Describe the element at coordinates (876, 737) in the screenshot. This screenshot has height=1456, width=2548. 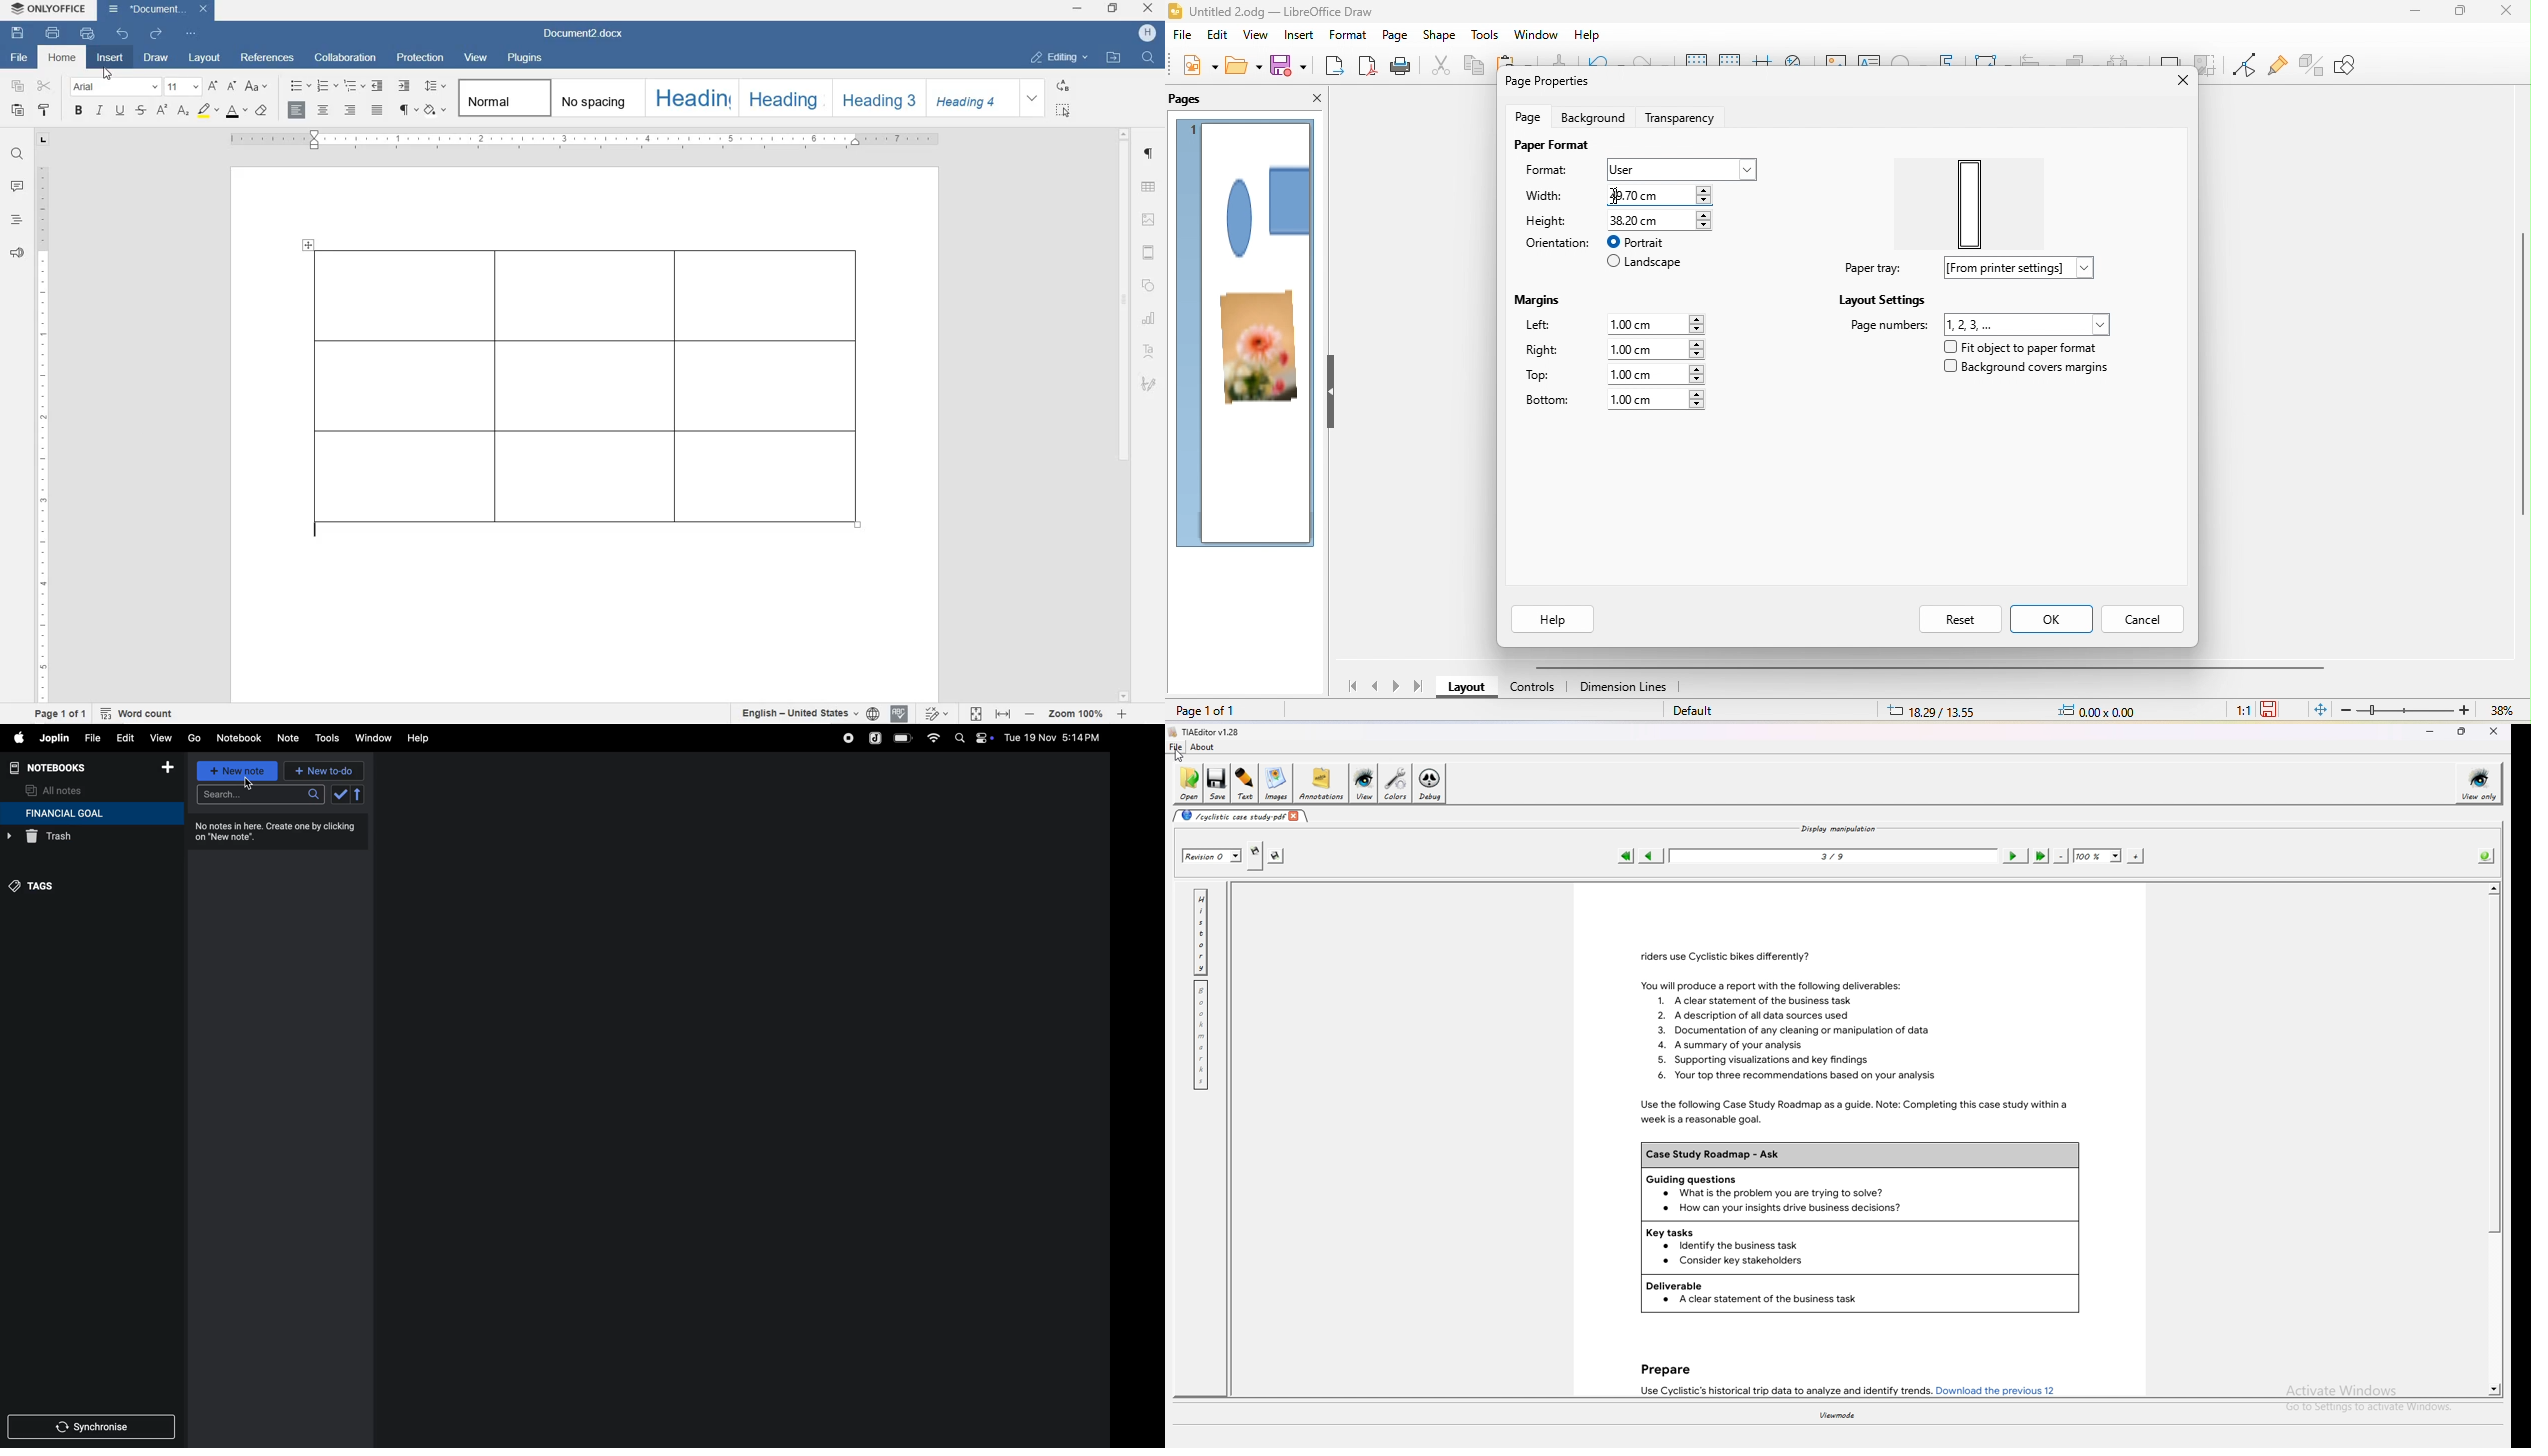
I see `joplin` at that location.